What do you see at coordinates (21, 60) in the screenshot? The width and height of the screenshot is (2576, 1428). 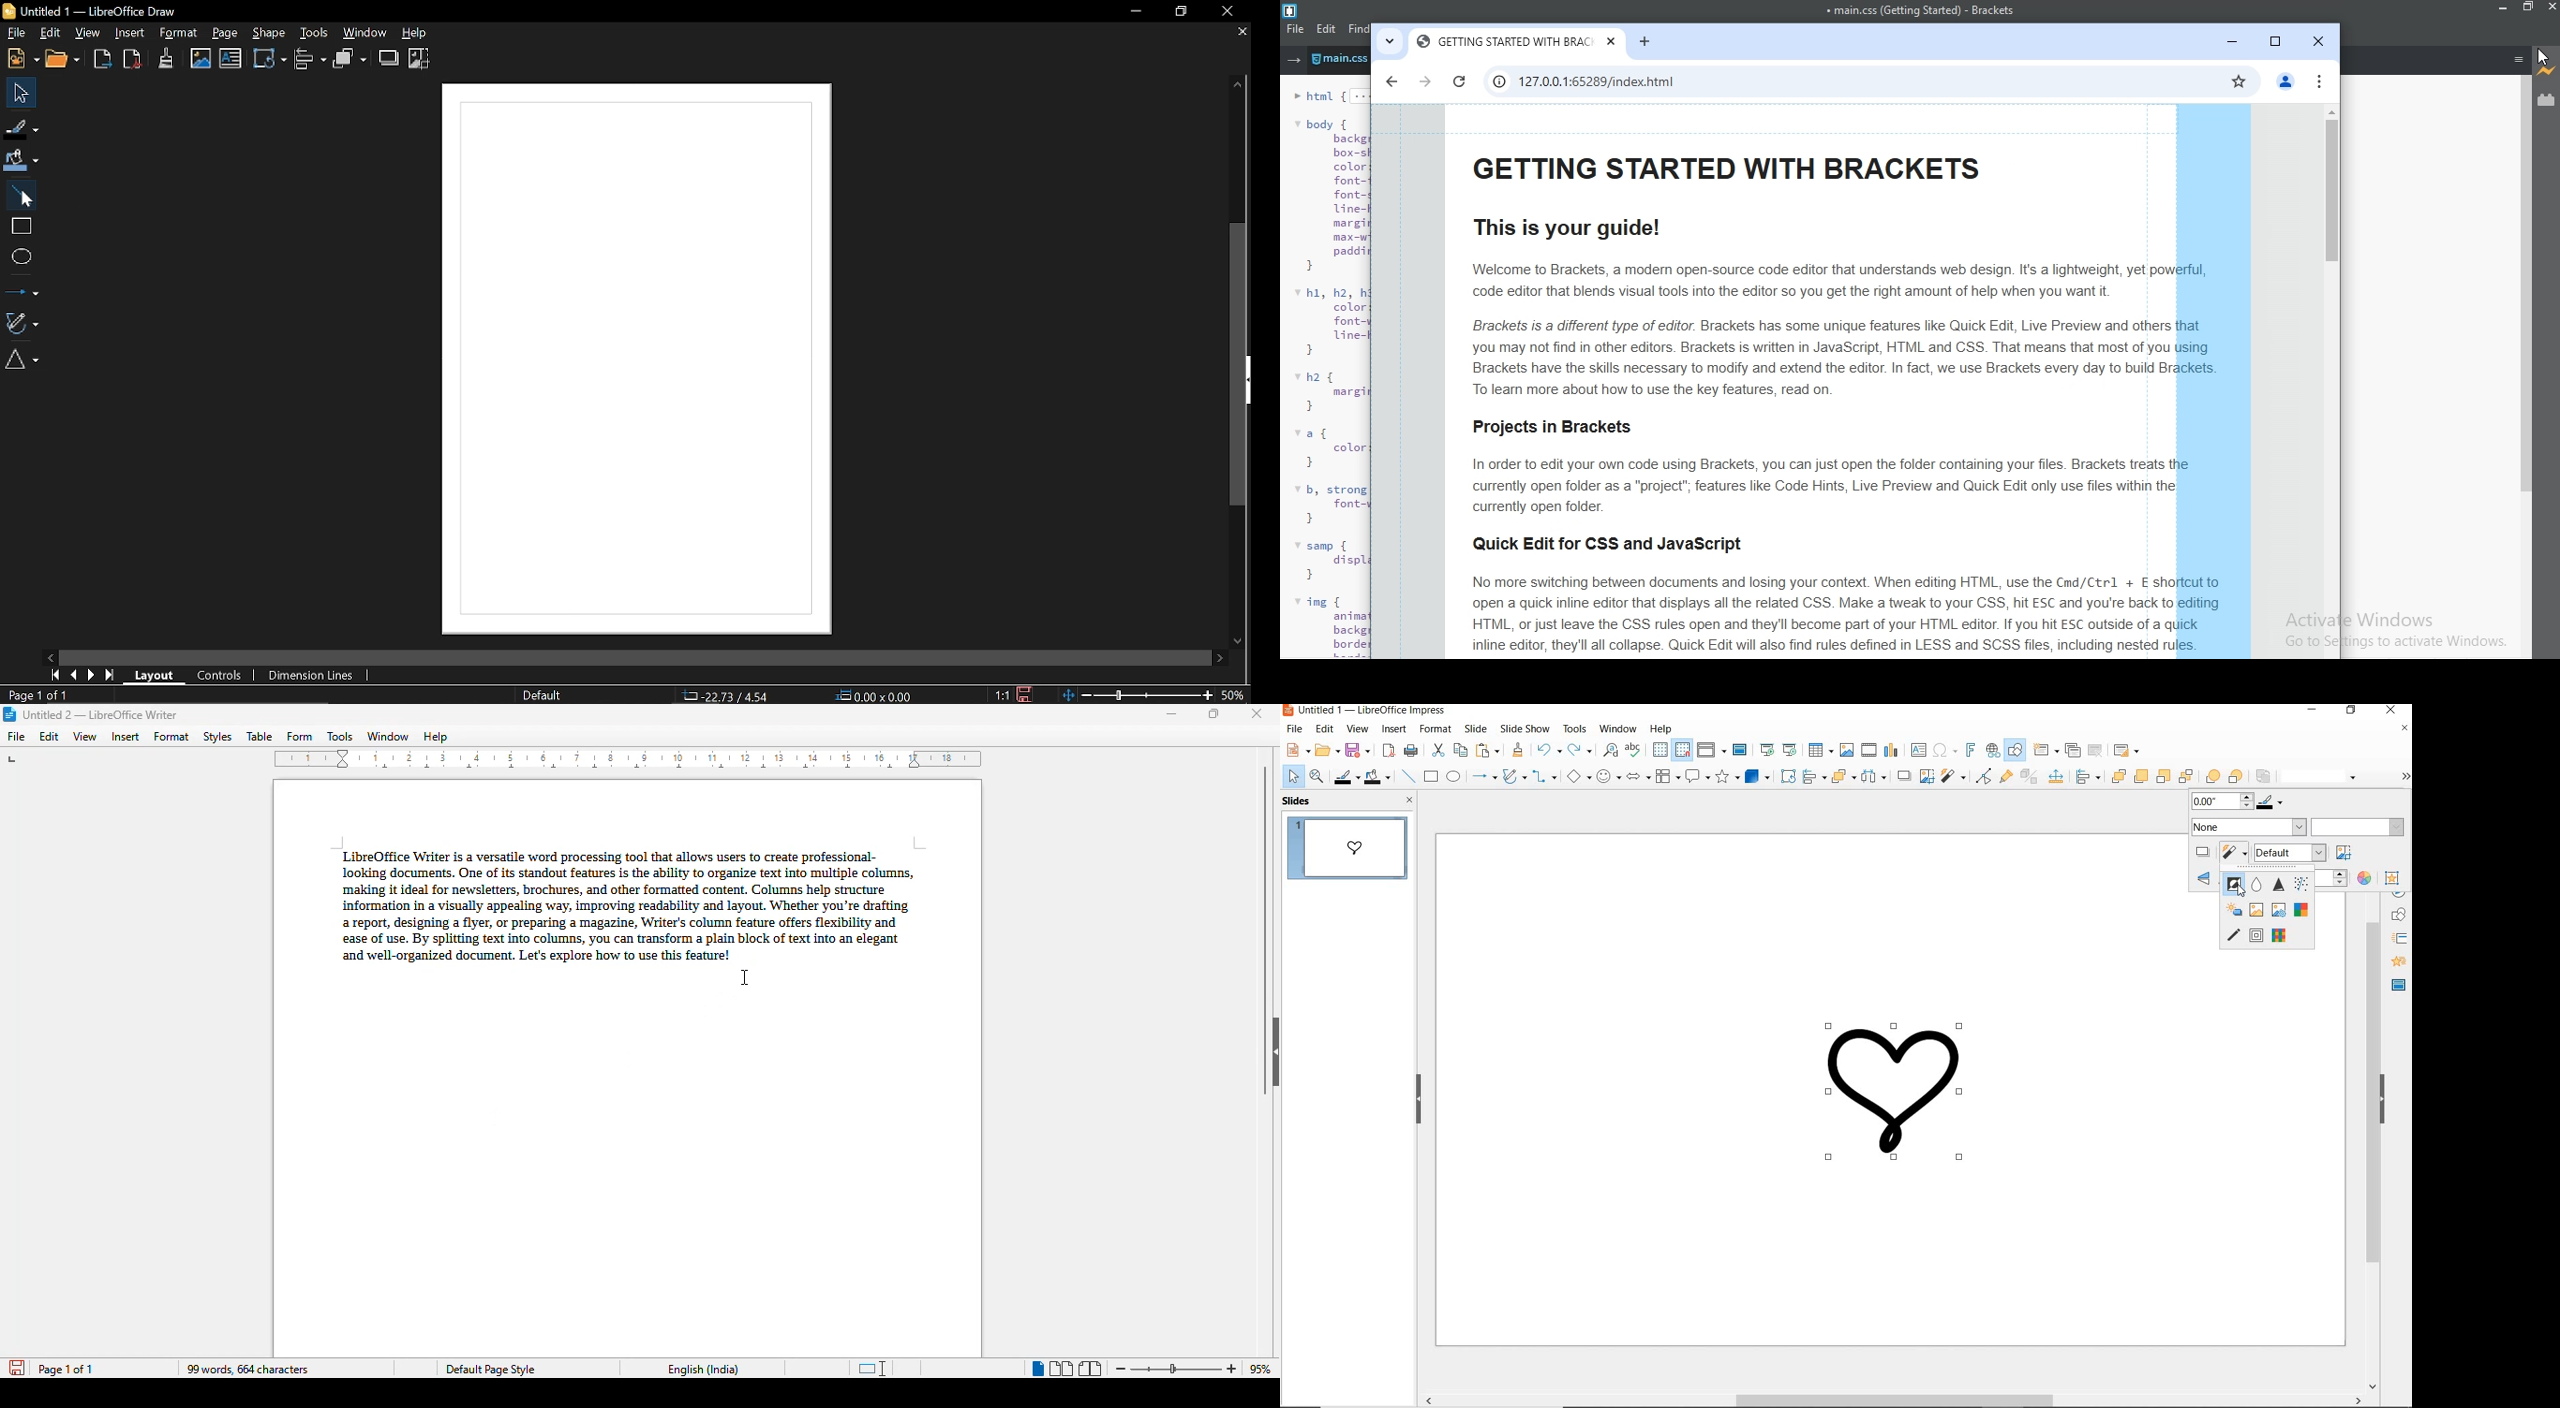 I see `New` at bounding box center [21, 60].